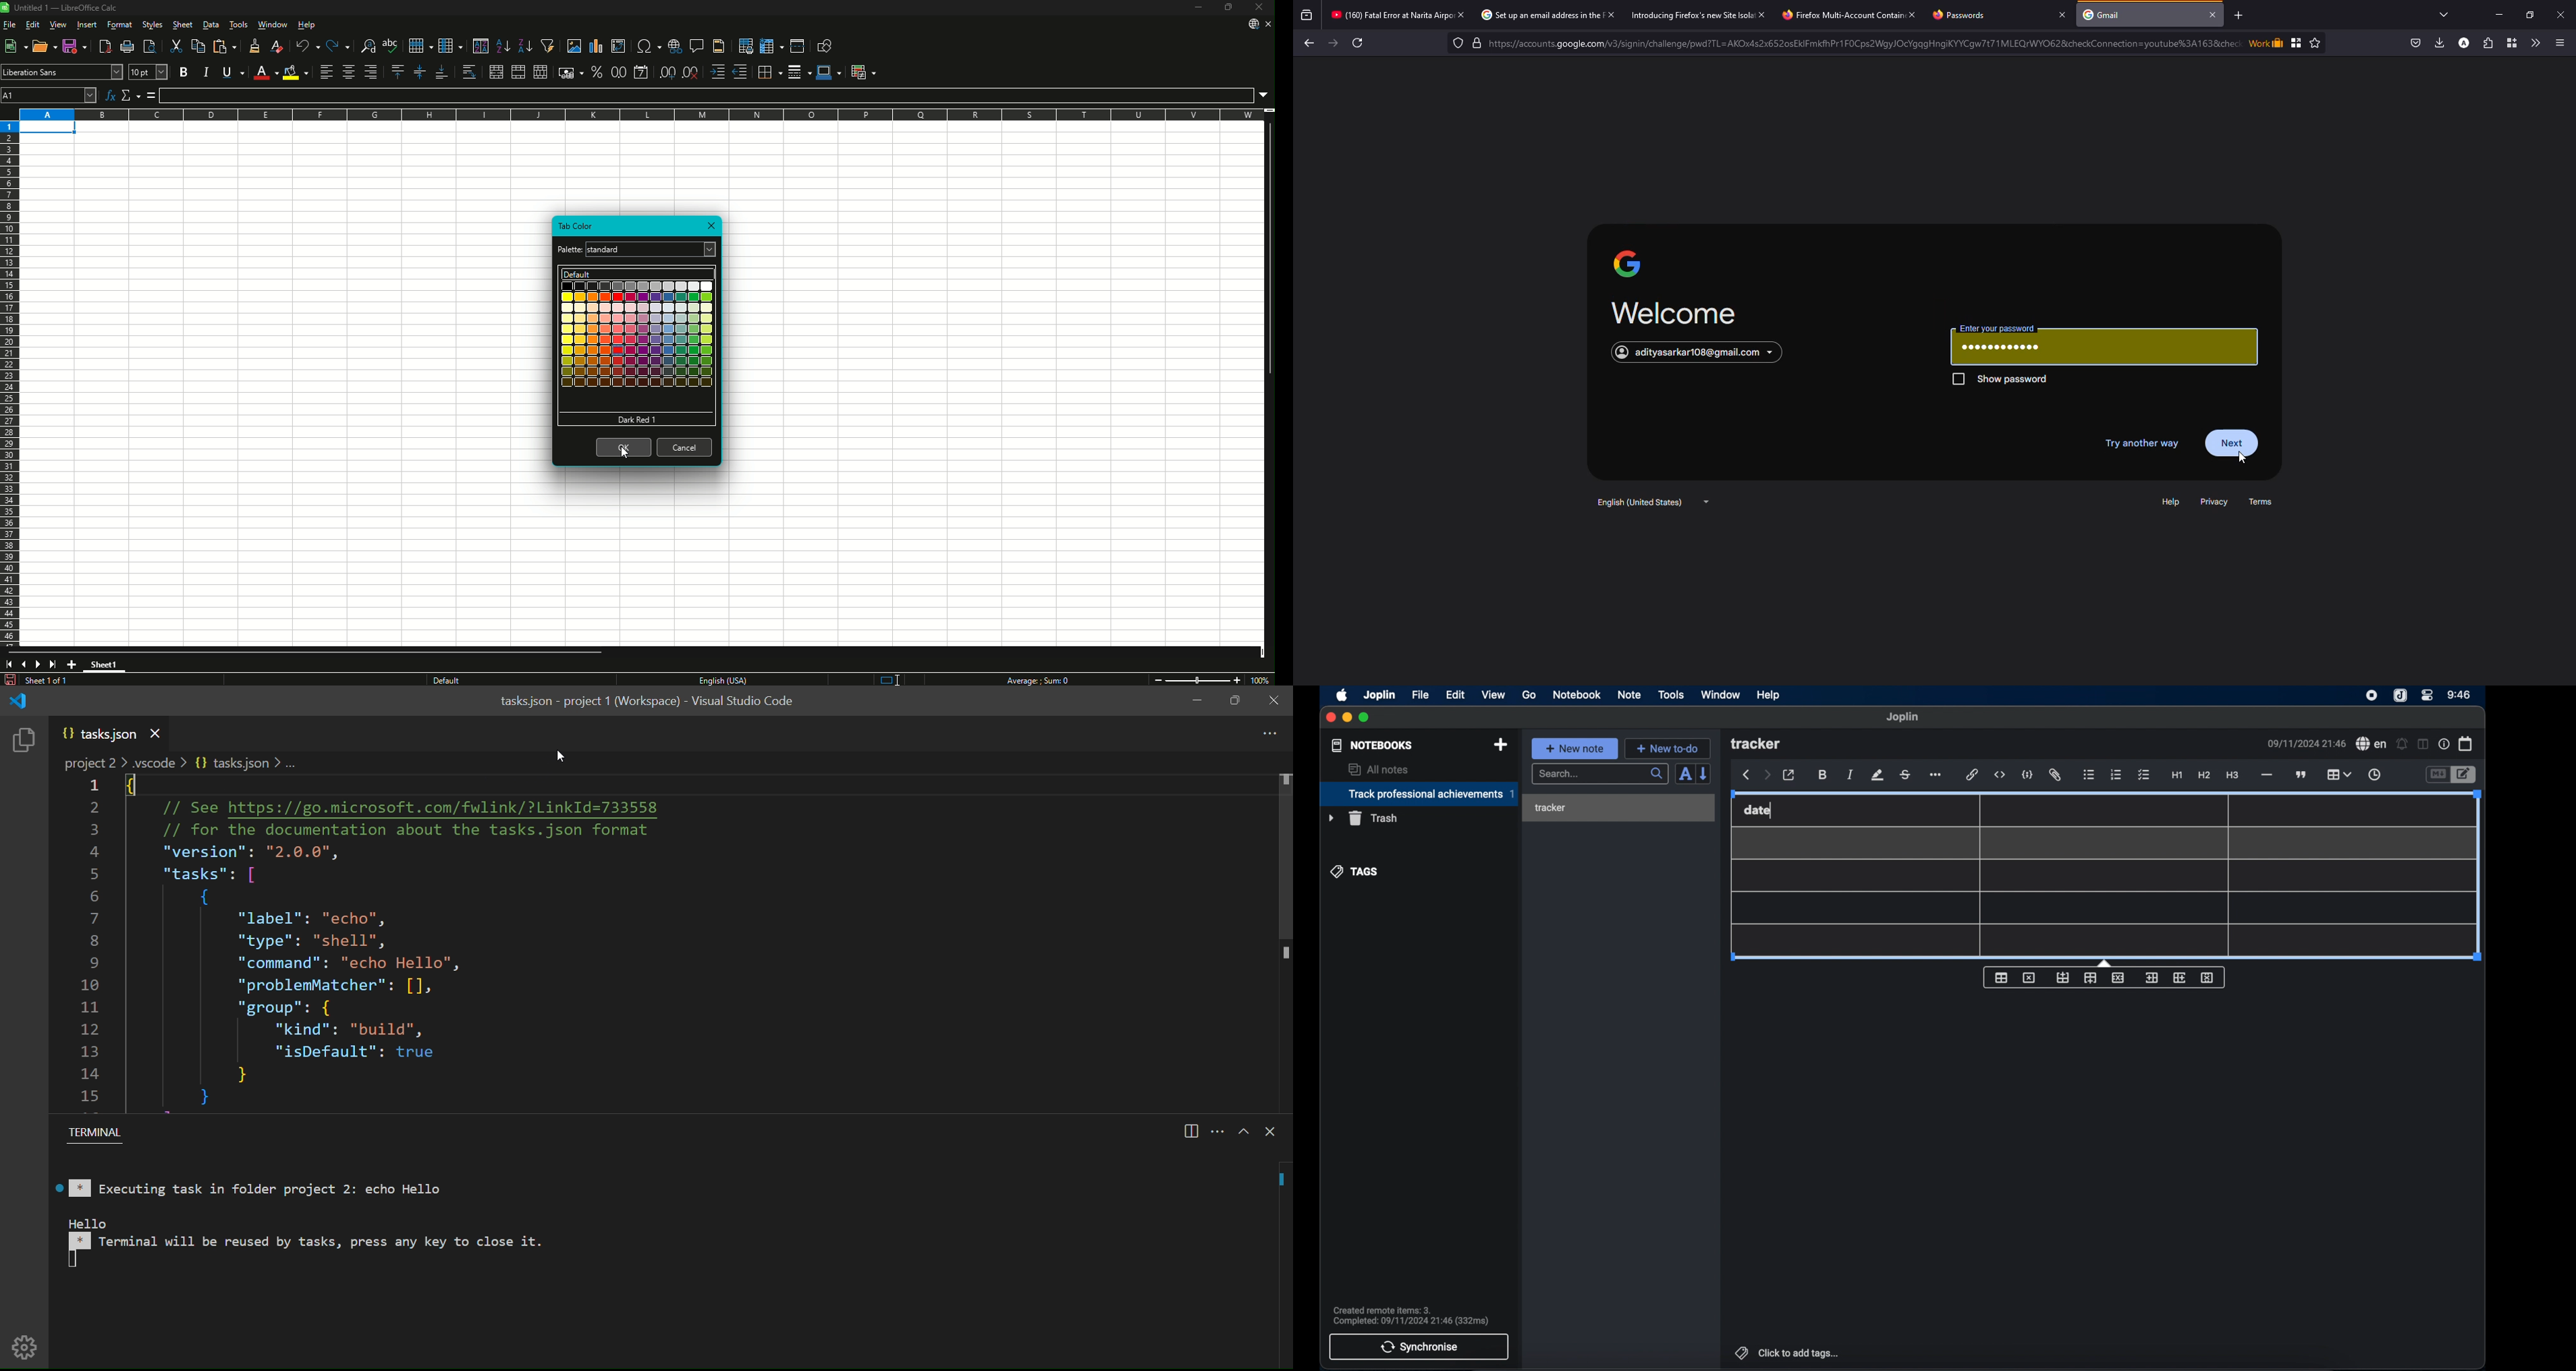  What do you see at coordinates (2056, 776) in the screenshot?
I see `attach file` at bounding box center [2056, 776].